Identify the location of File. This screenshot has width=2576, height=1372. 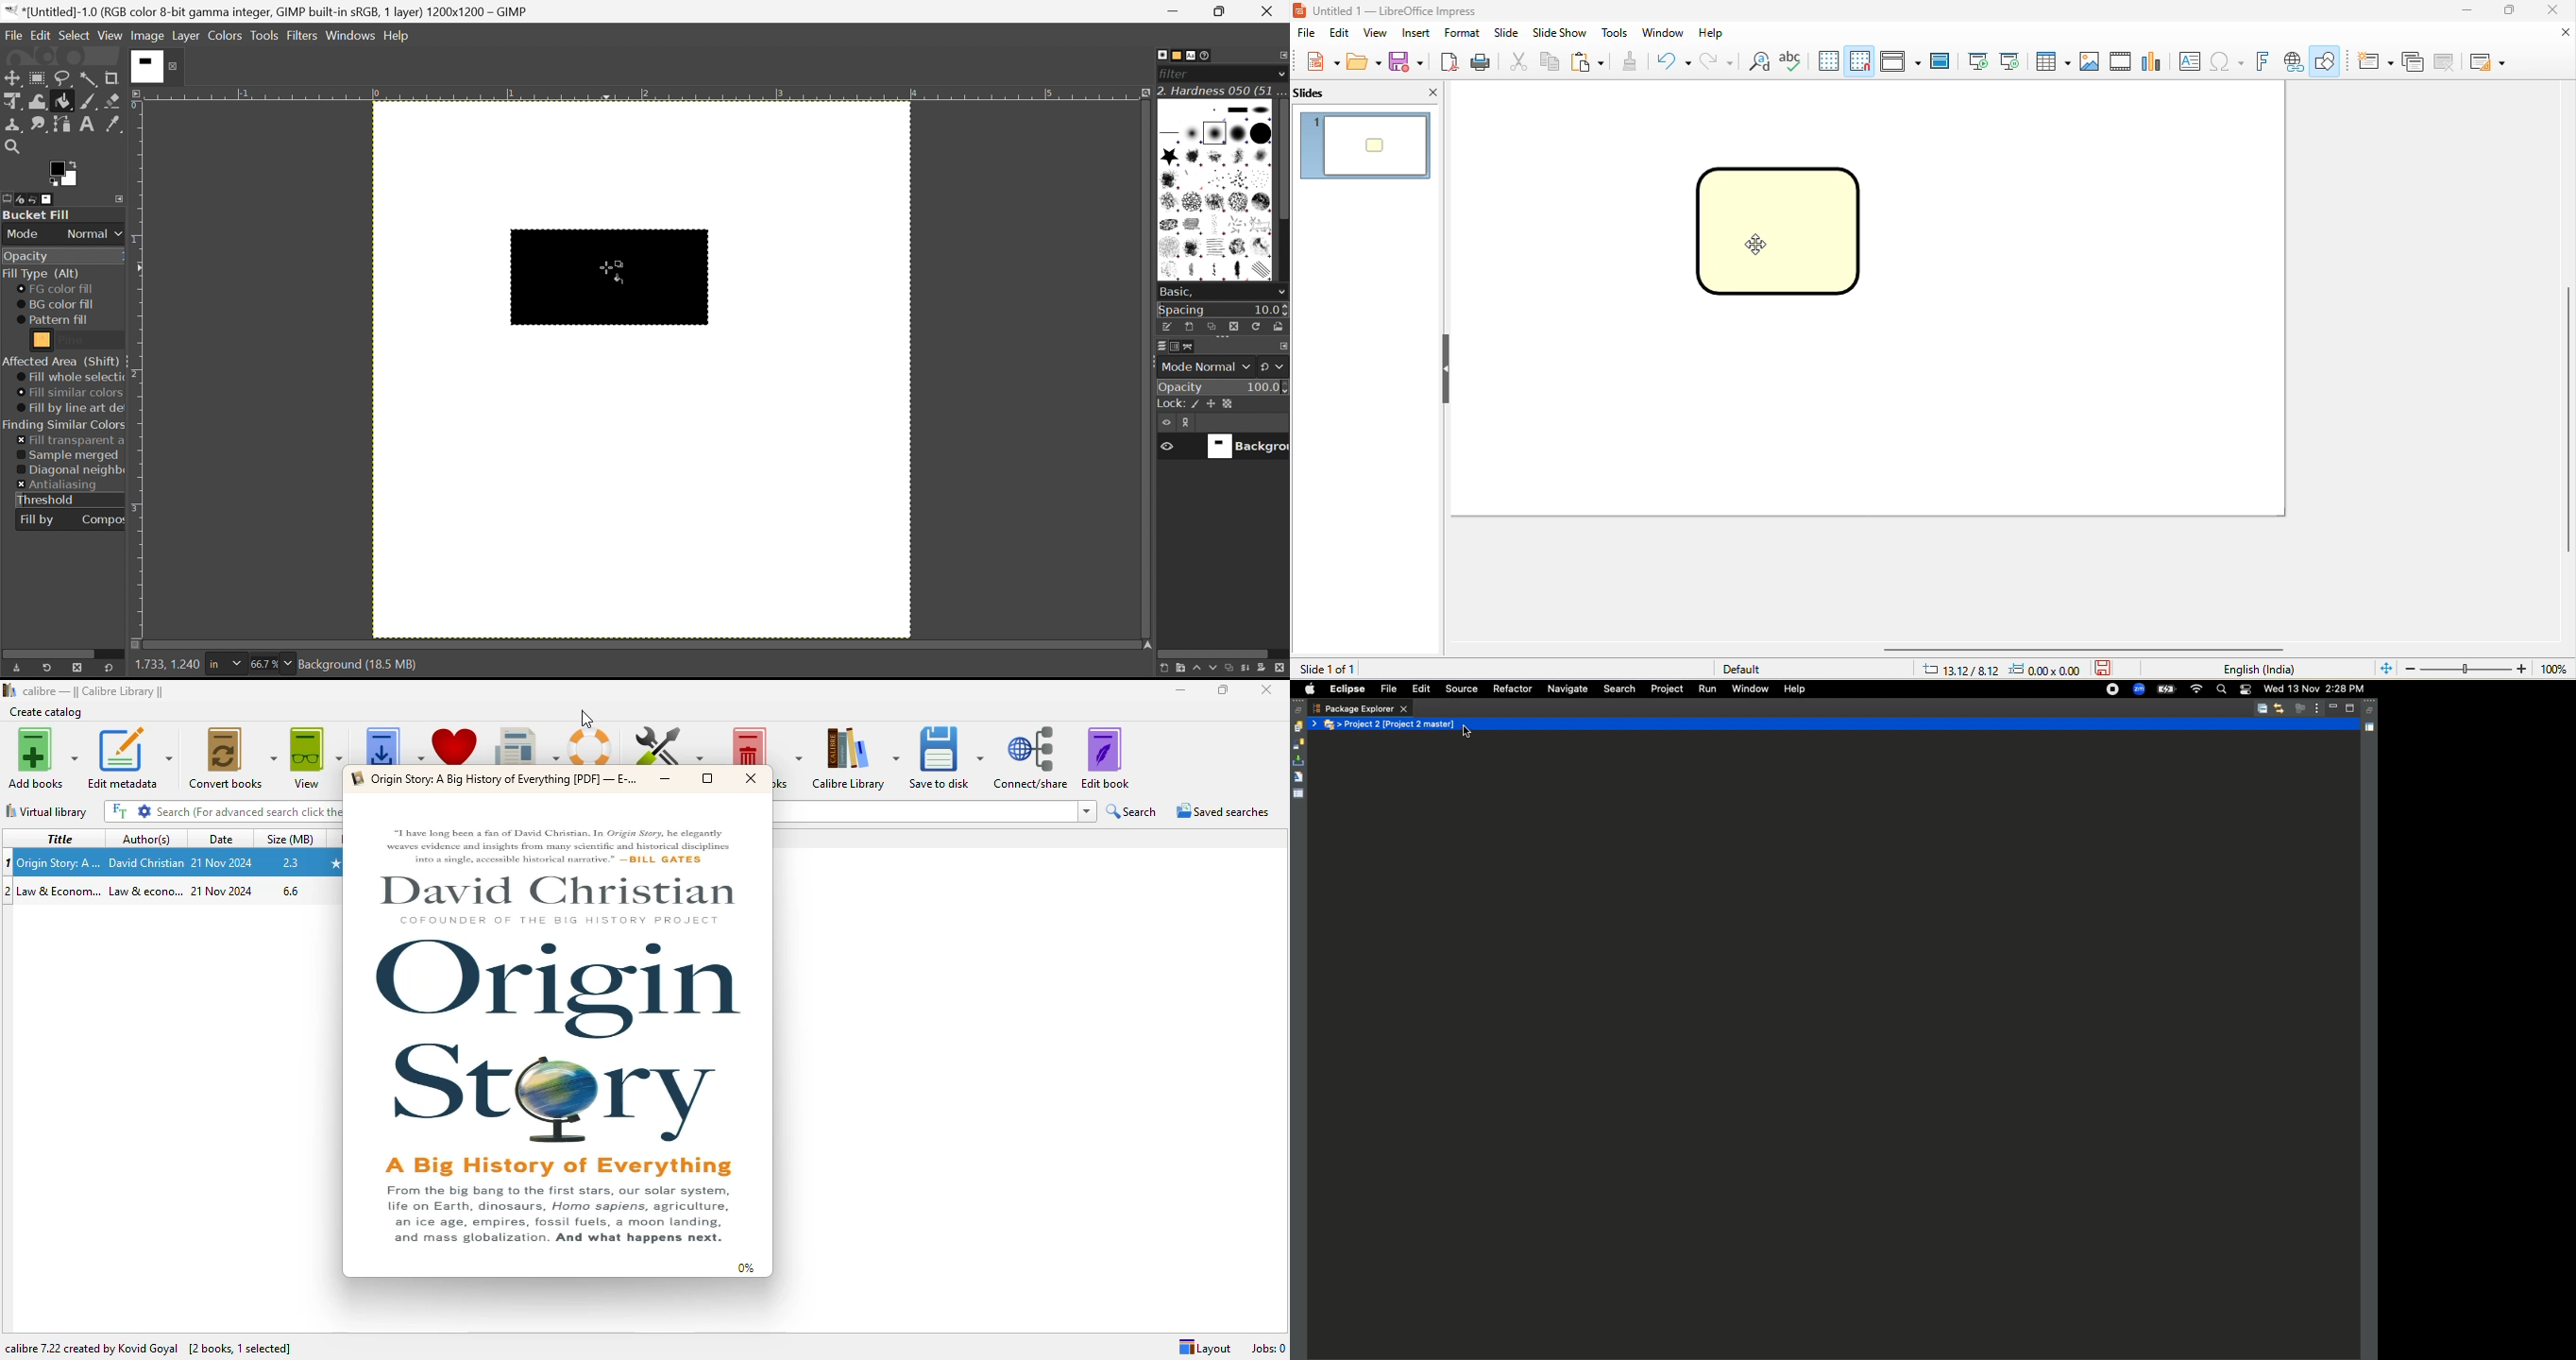
(1387, 690).